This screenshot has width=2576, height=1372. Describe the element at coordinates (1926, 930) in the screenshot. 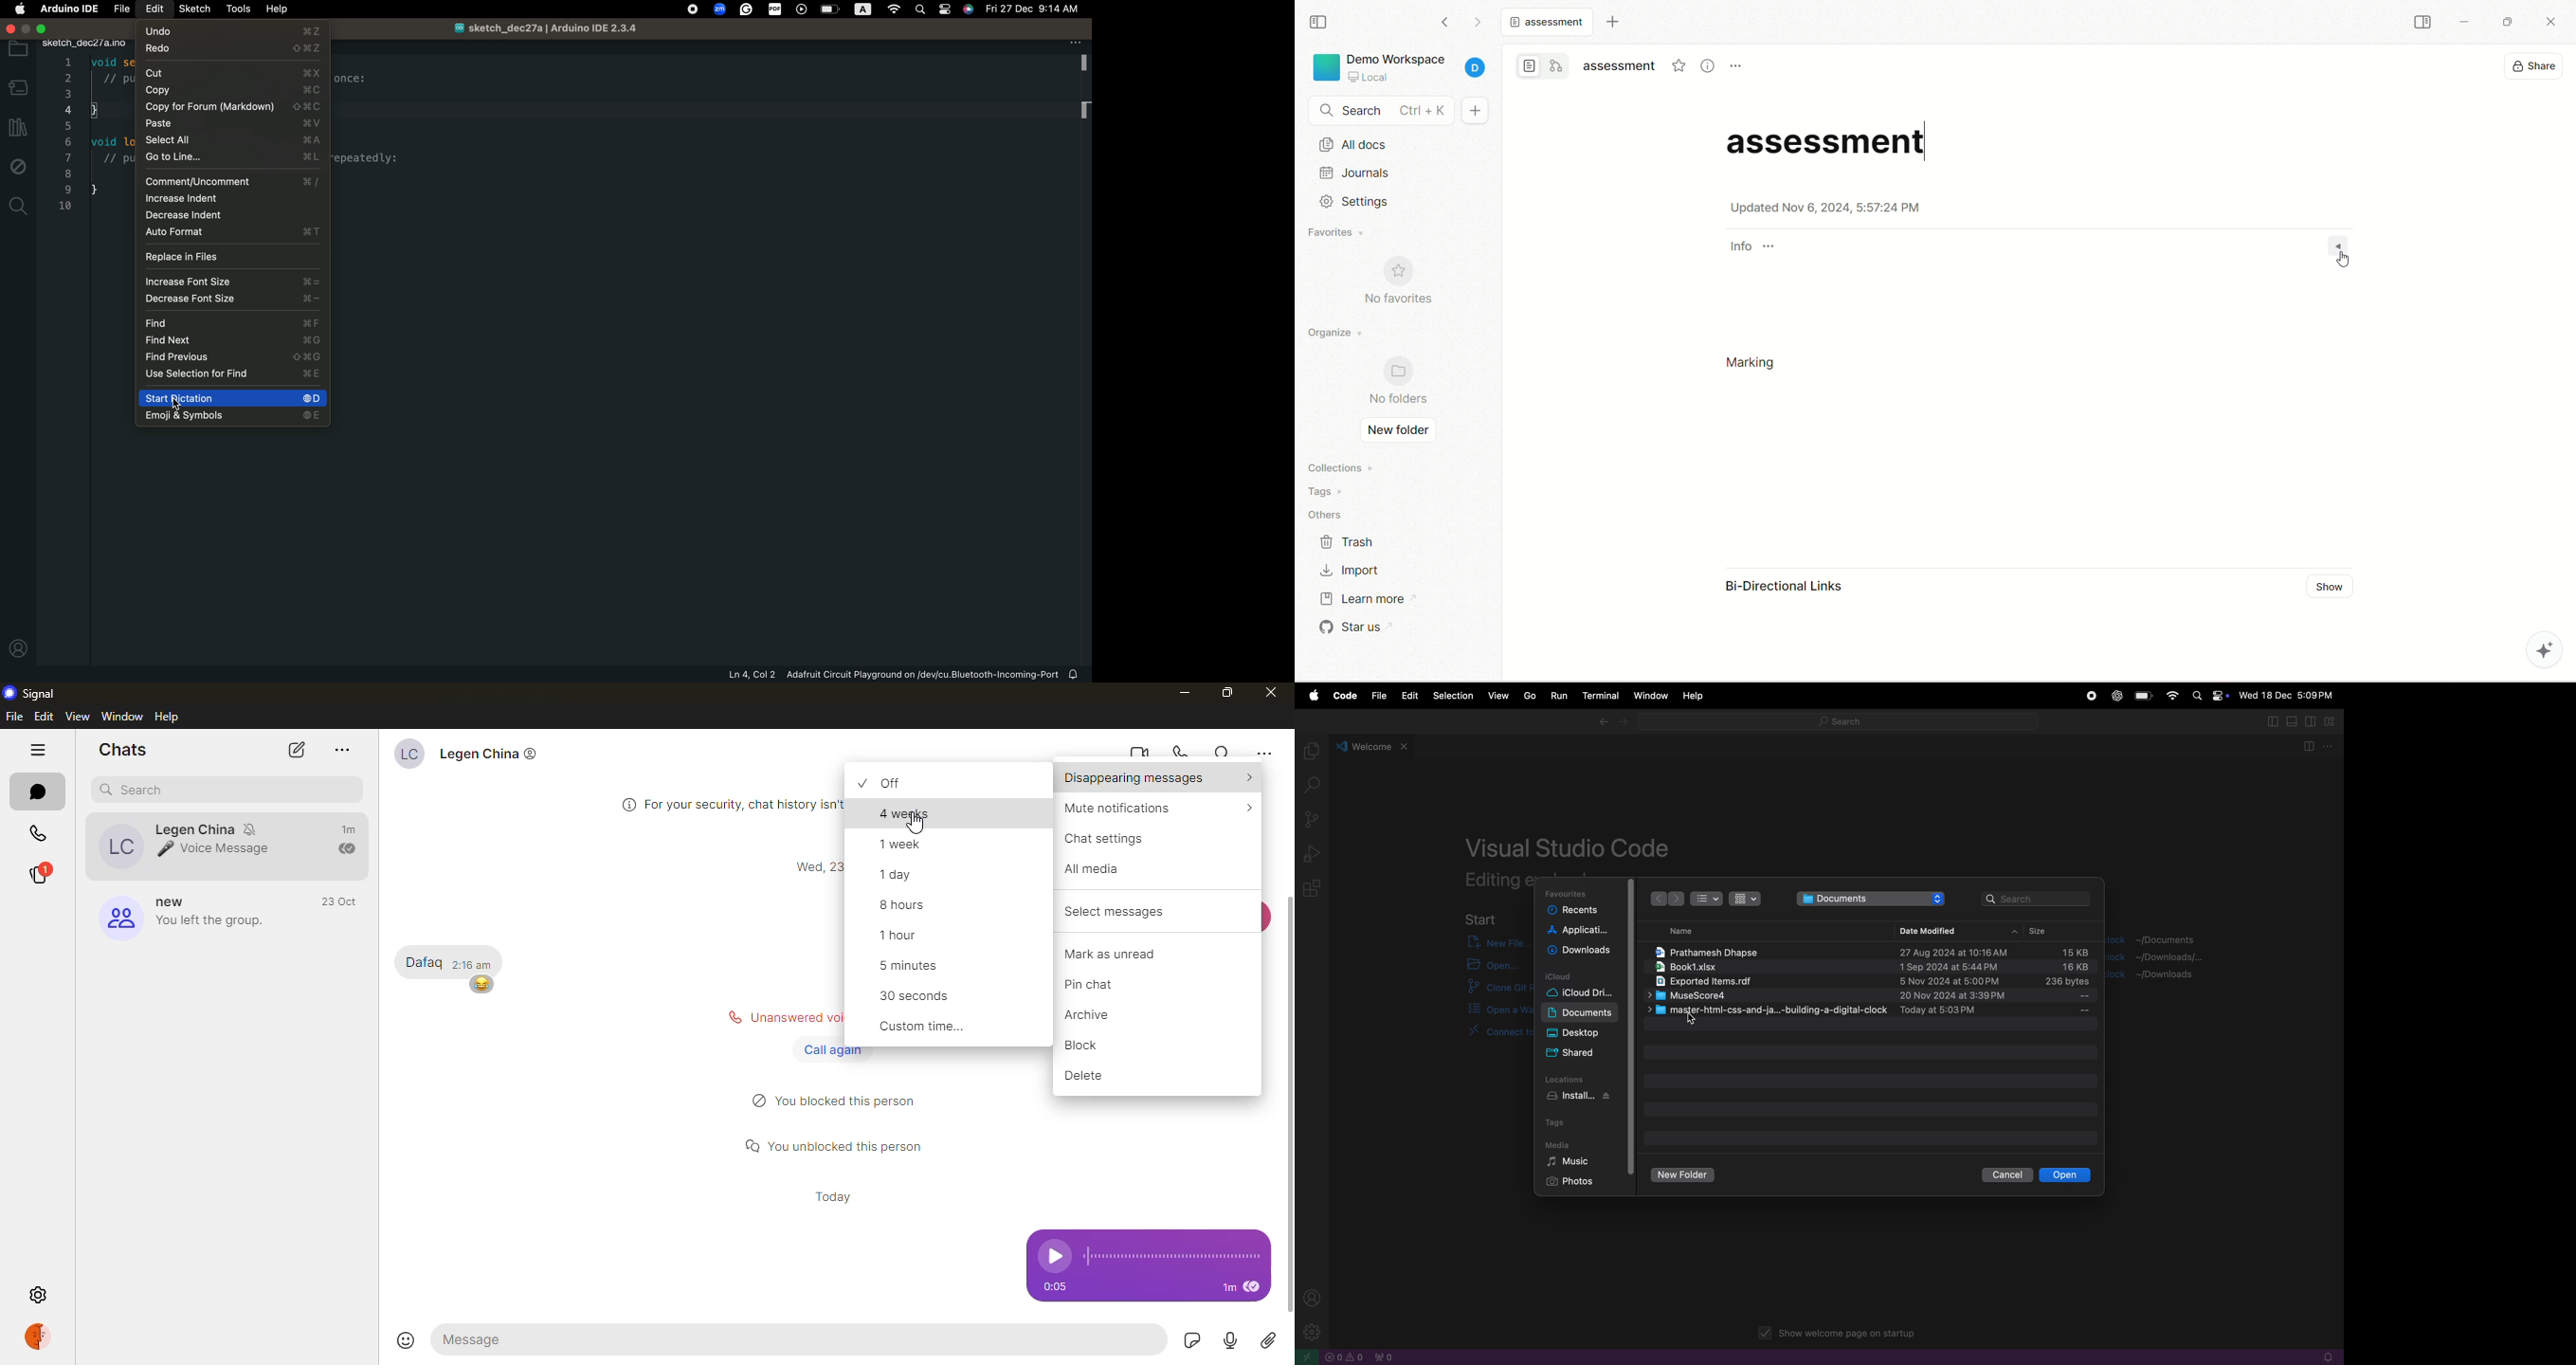

I see `date modified` at that location.